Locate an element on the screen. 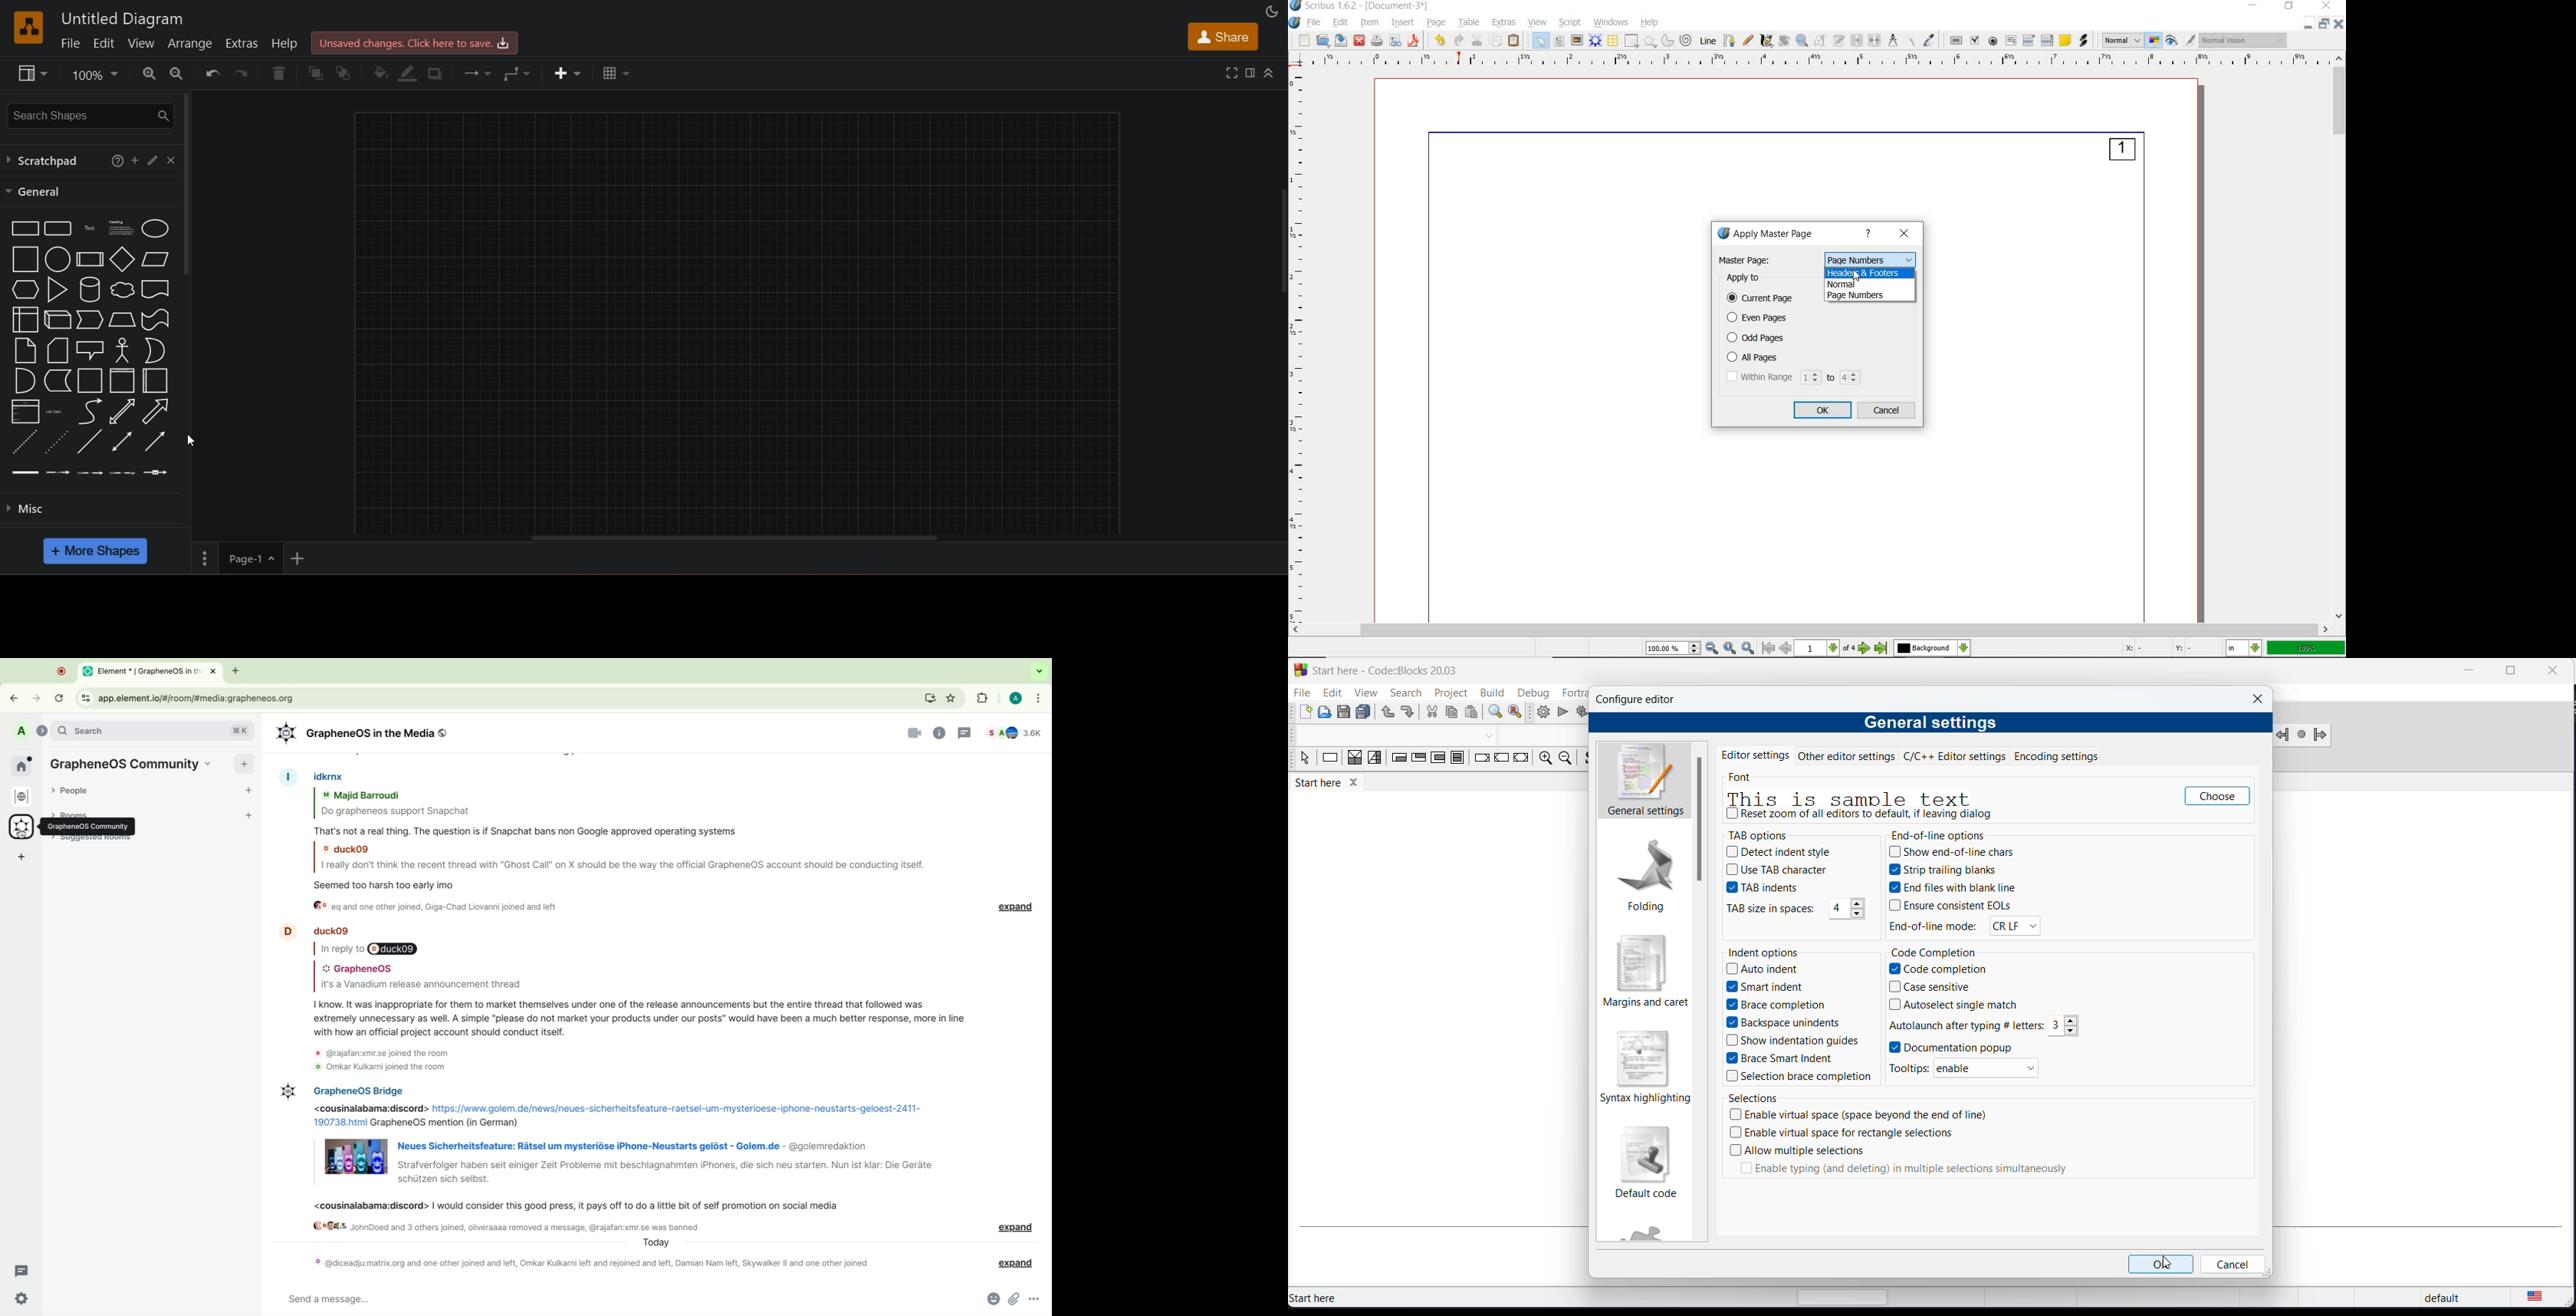  Search bar is located at coordinates (152, 731).